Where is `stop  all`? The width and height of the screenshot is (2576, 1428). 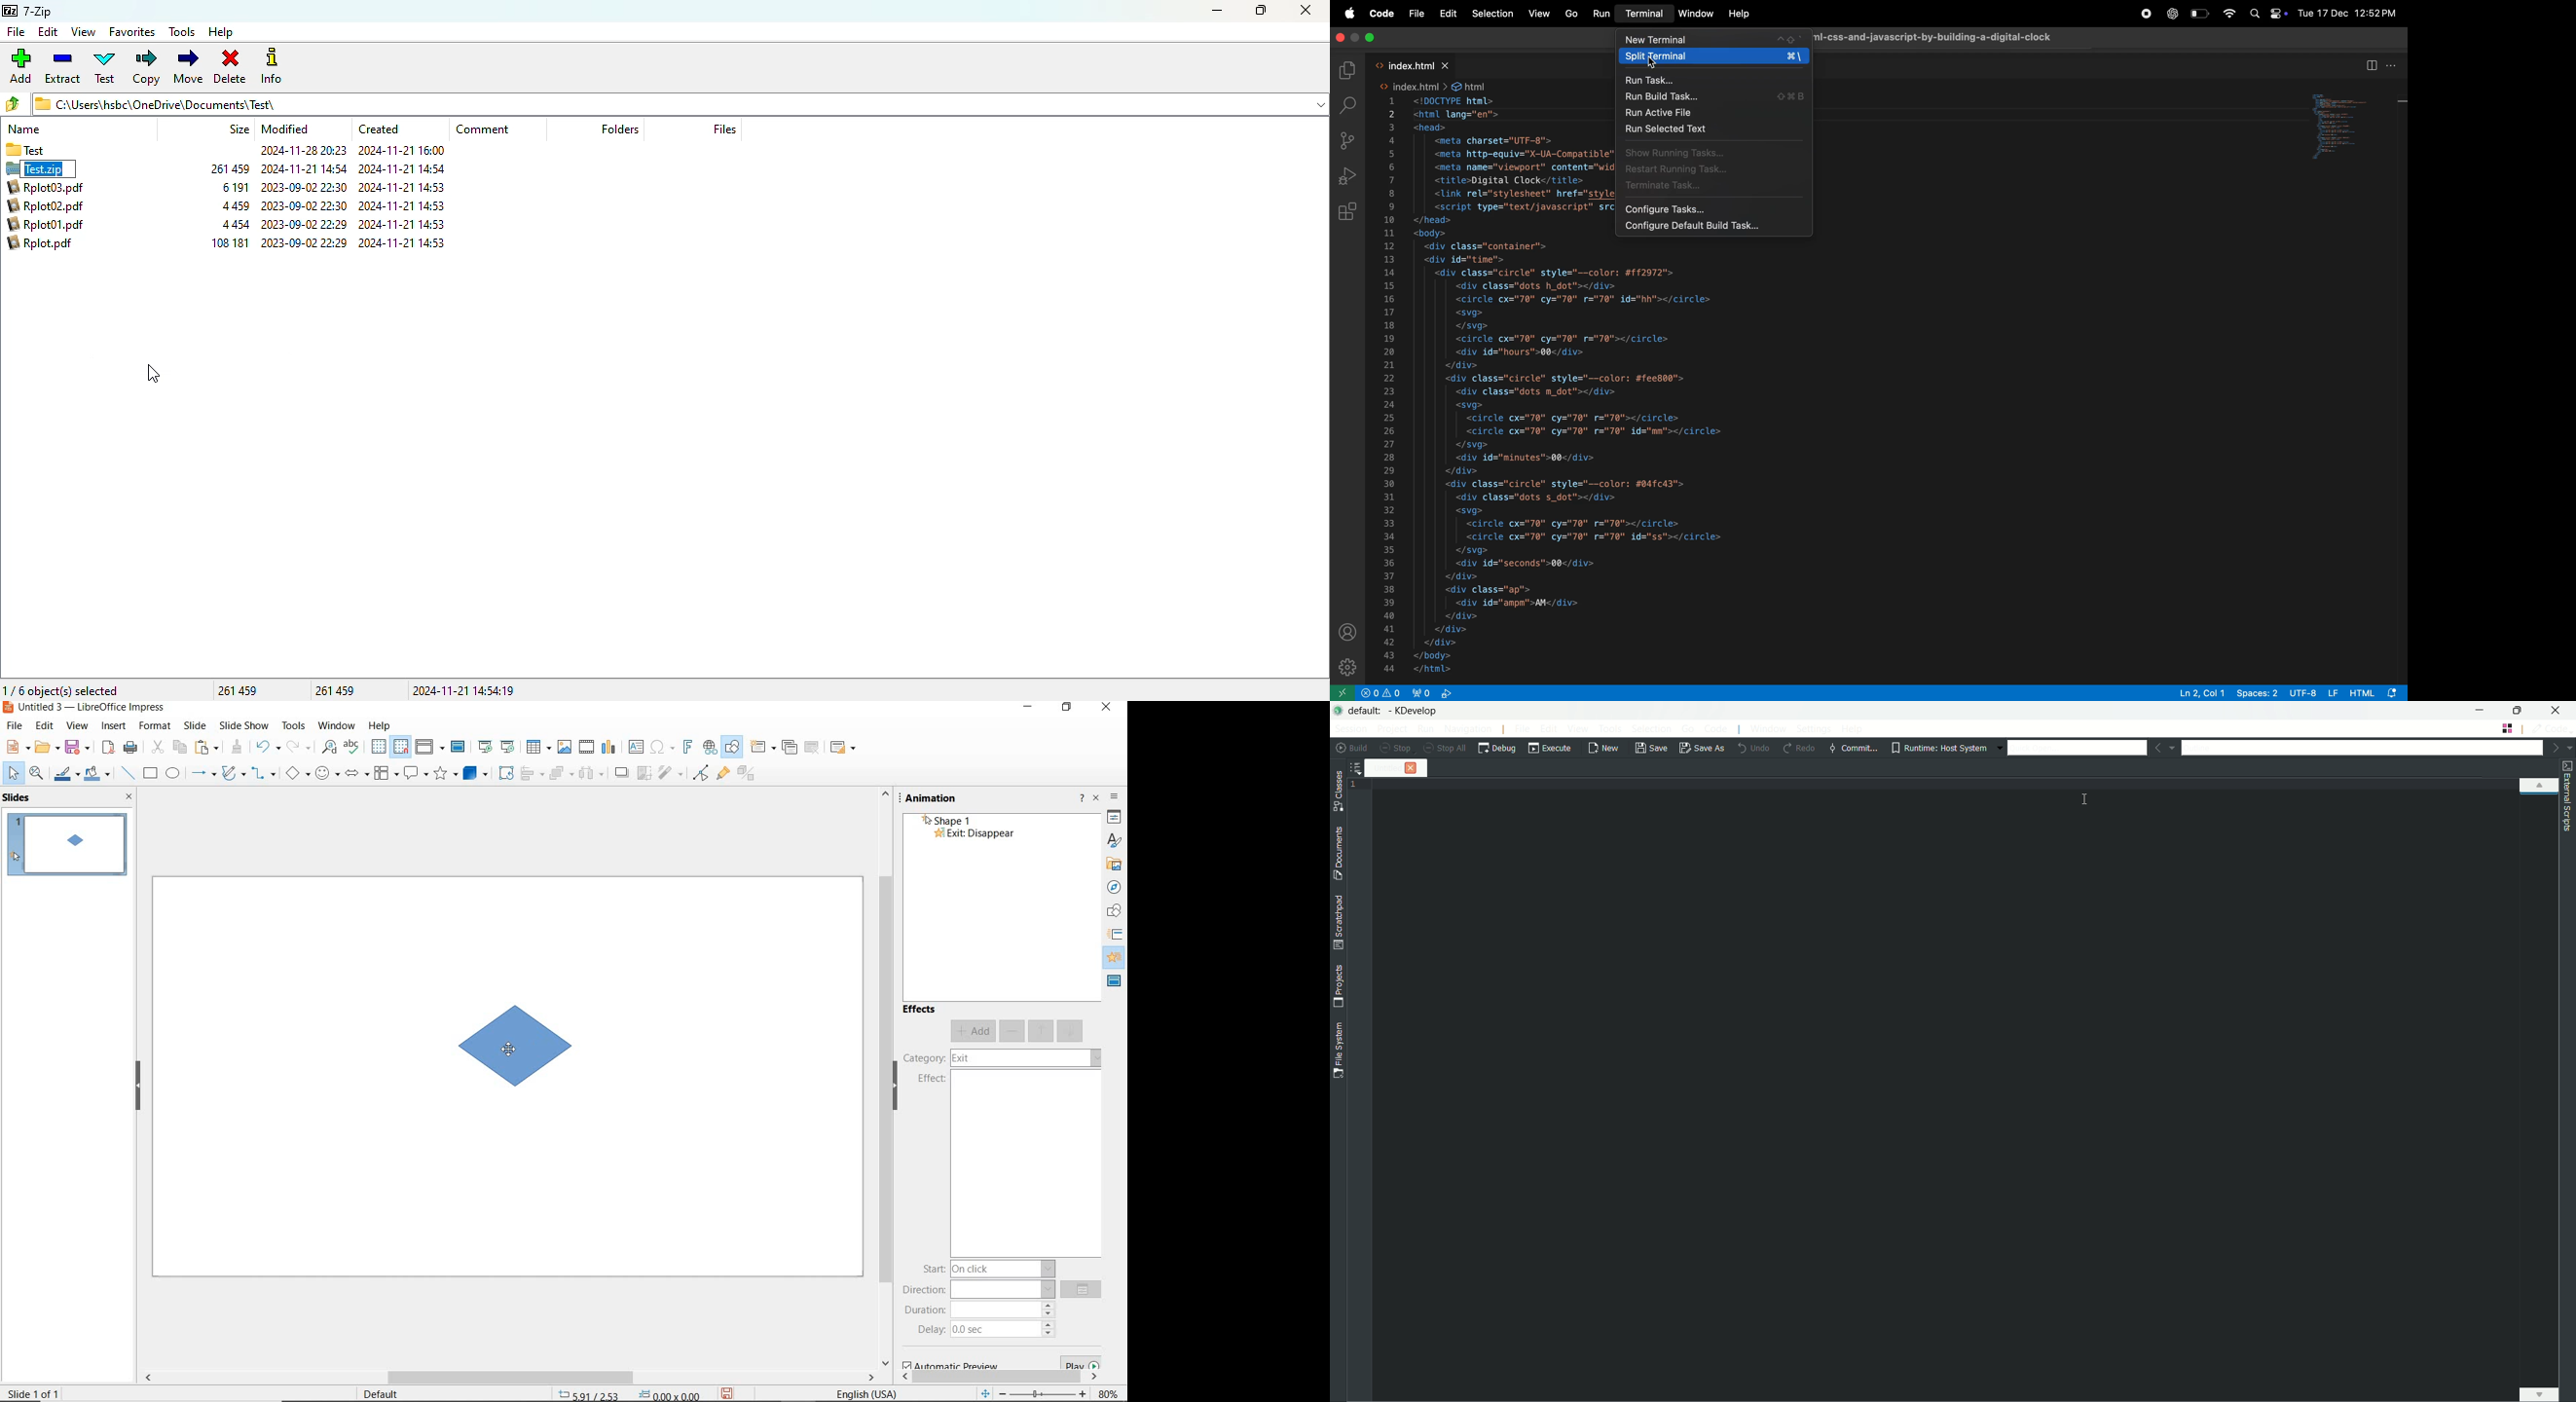 stop  all is located at coordinates (1445, 748).